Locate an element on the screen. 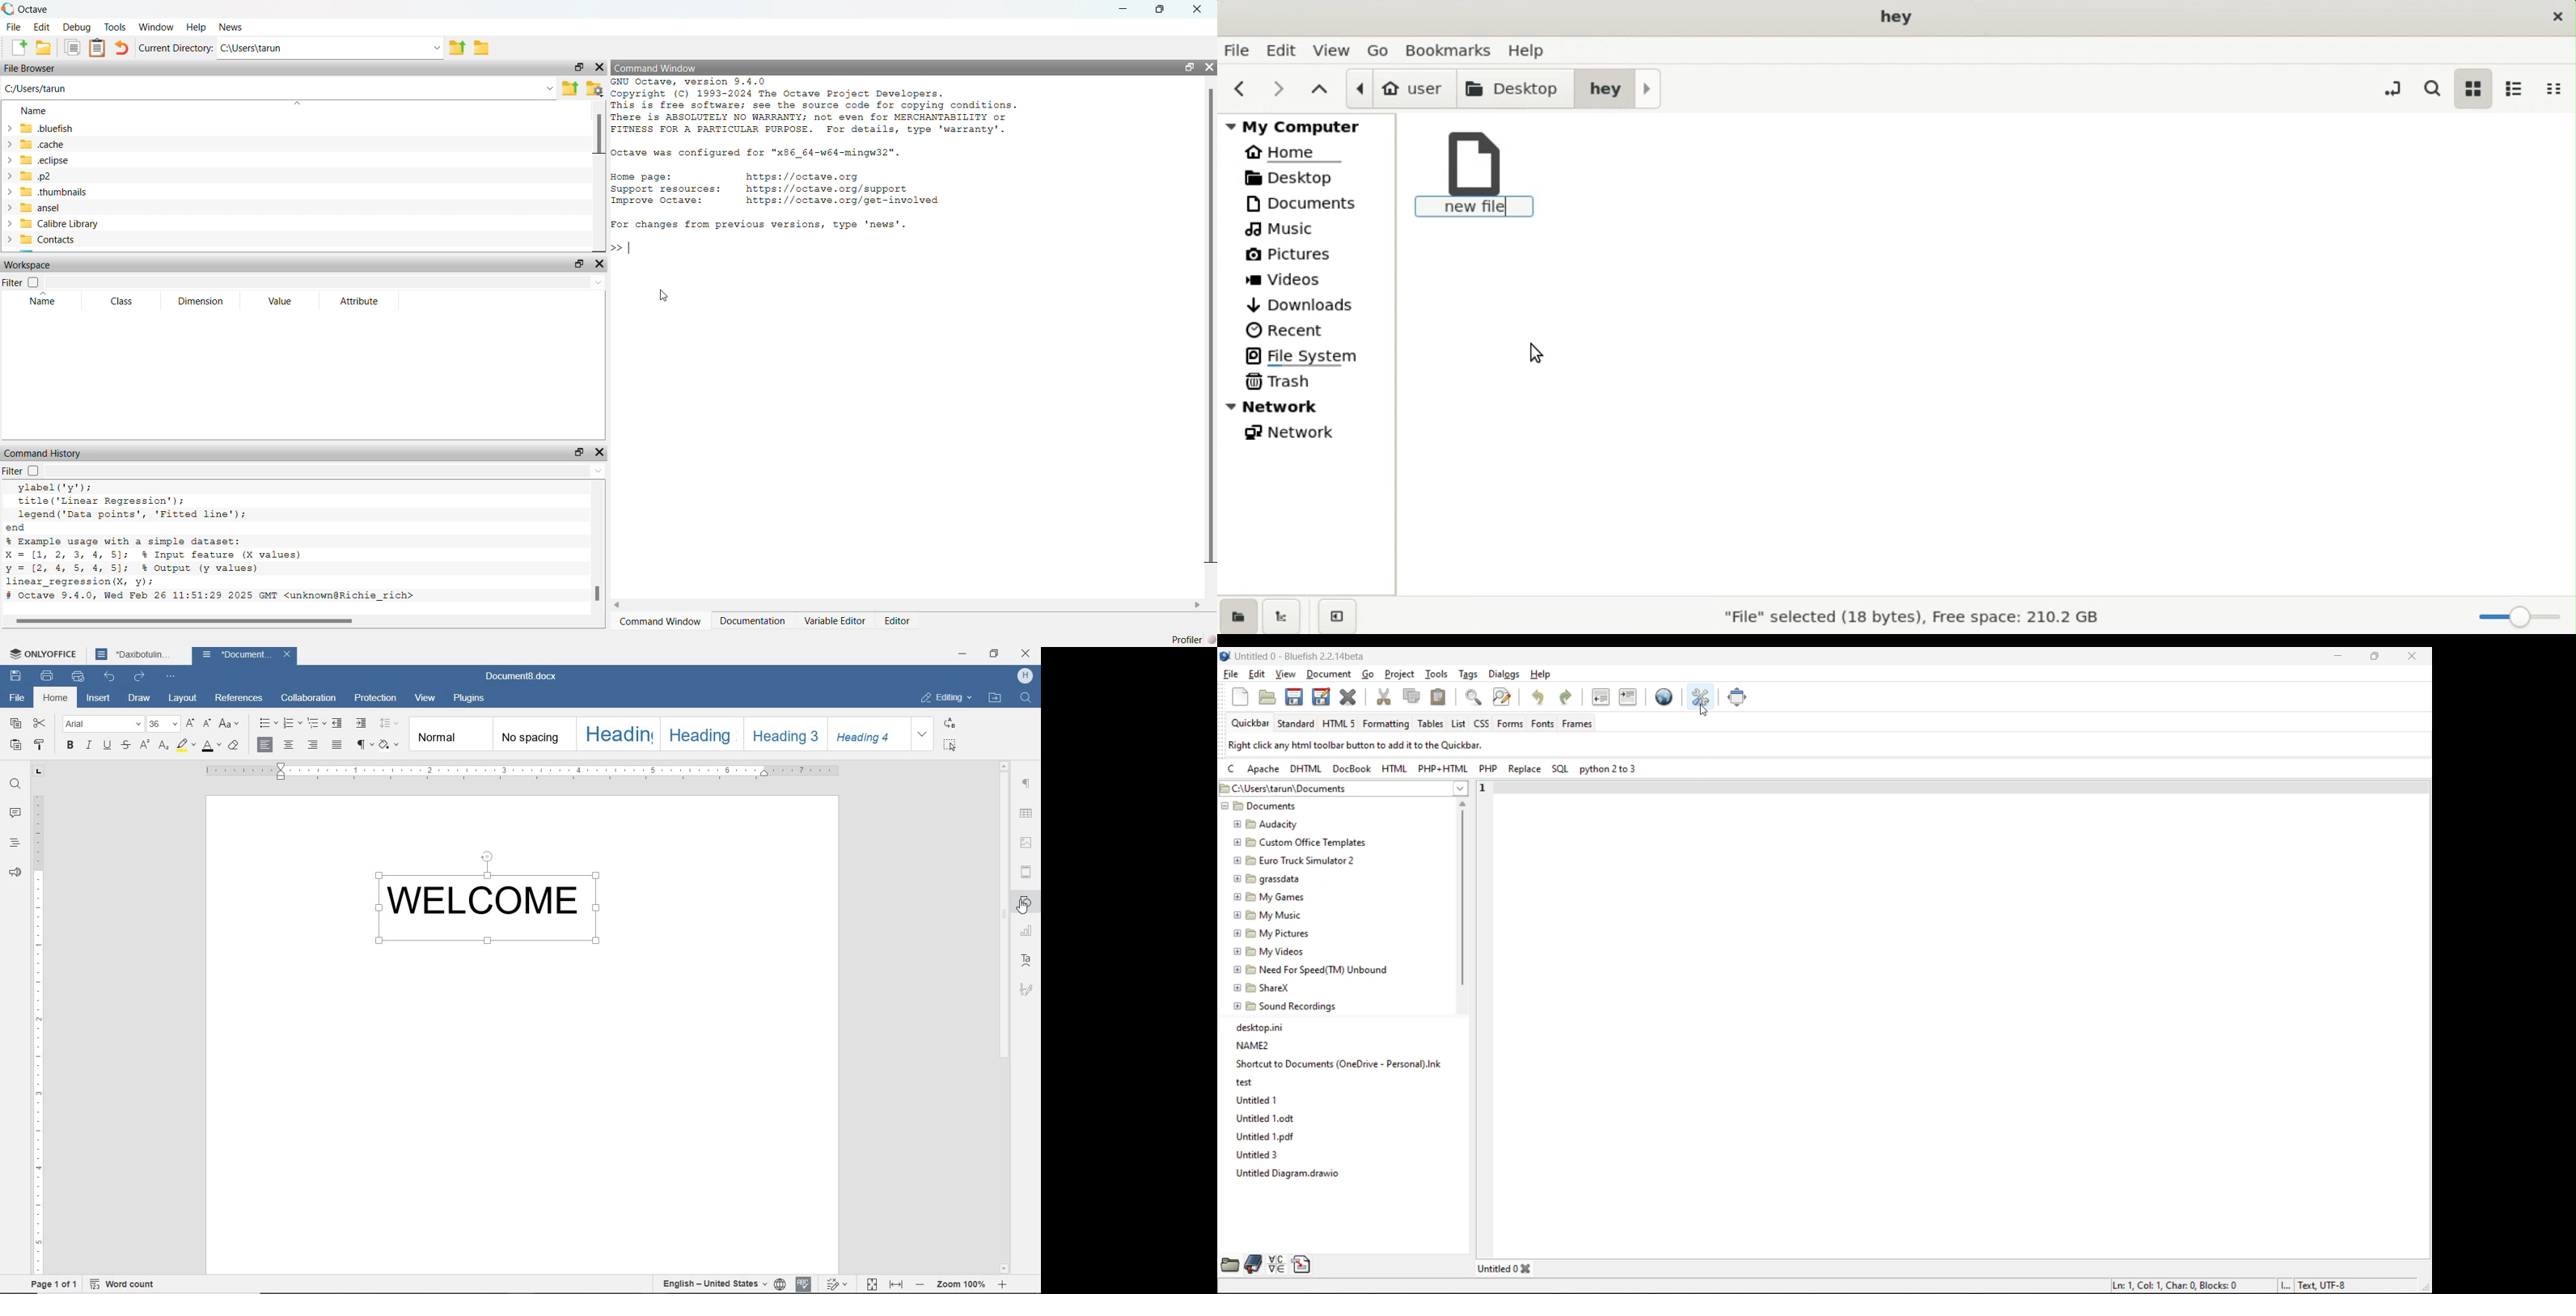 The image size is (2576, 1316). REDO is located at coordinates (140, 676).